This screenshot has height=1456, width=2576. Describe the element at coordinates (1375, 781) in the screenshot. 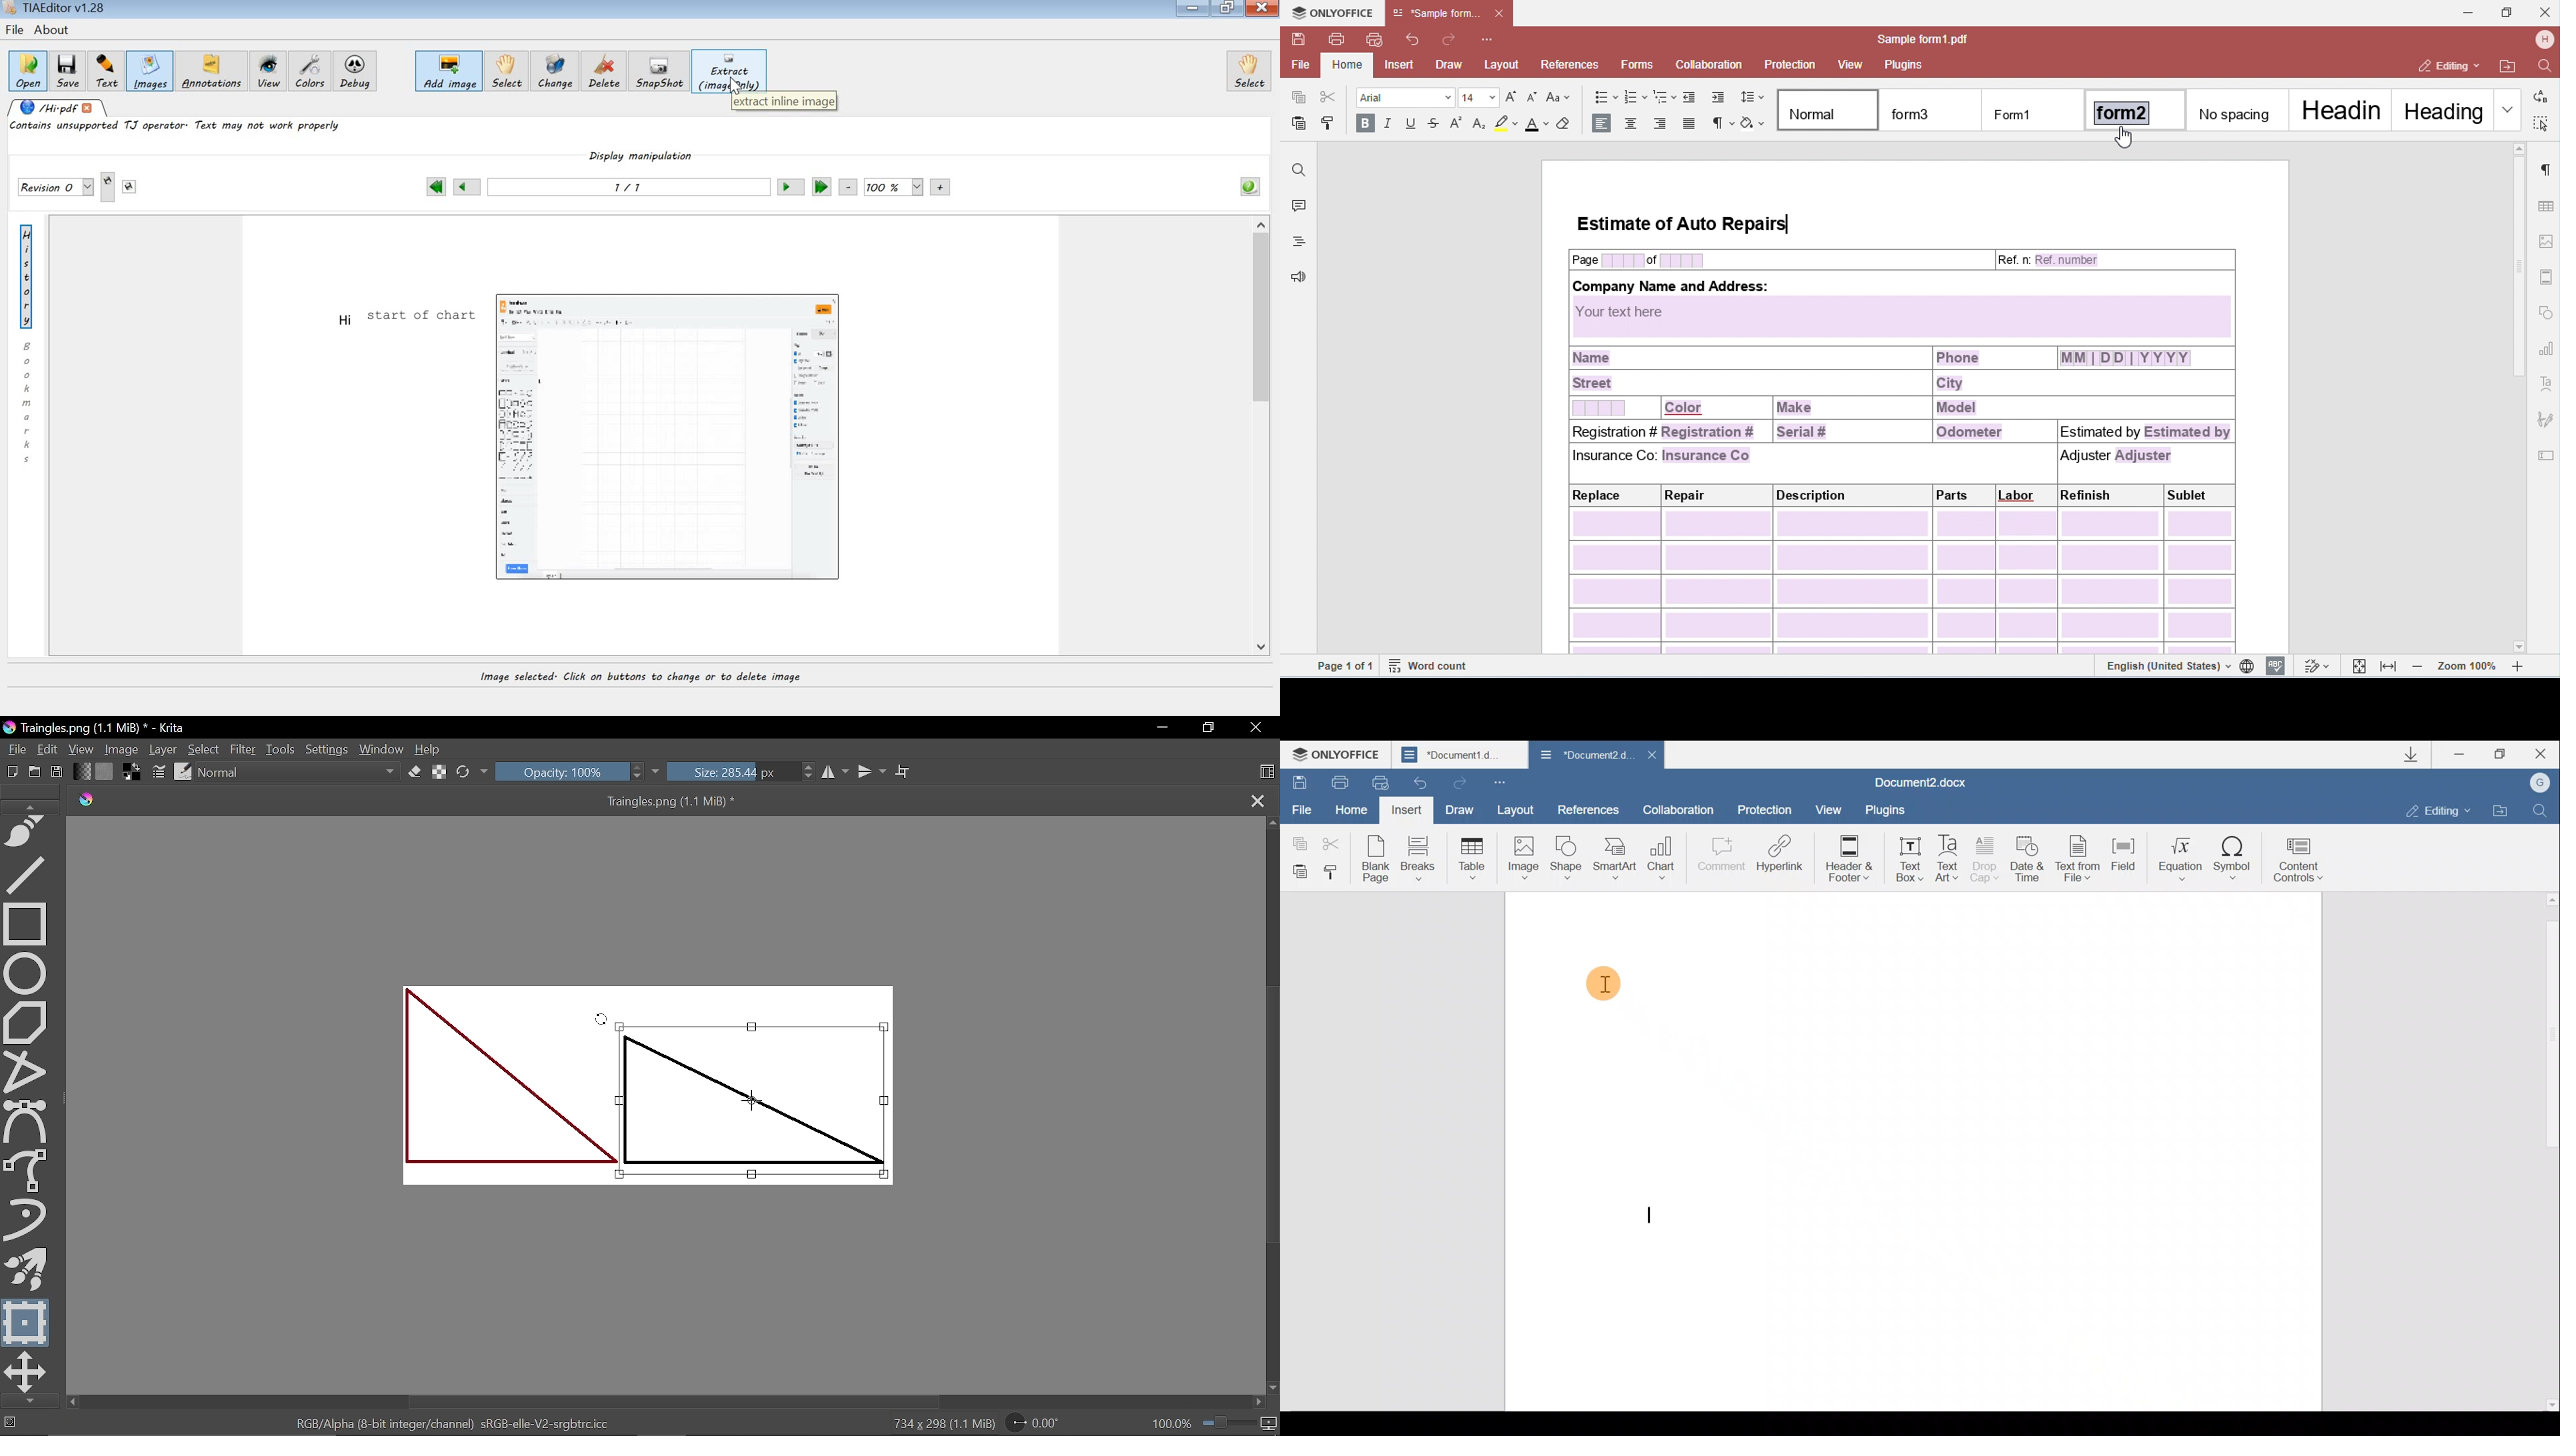

I see `Quick print` at that location.